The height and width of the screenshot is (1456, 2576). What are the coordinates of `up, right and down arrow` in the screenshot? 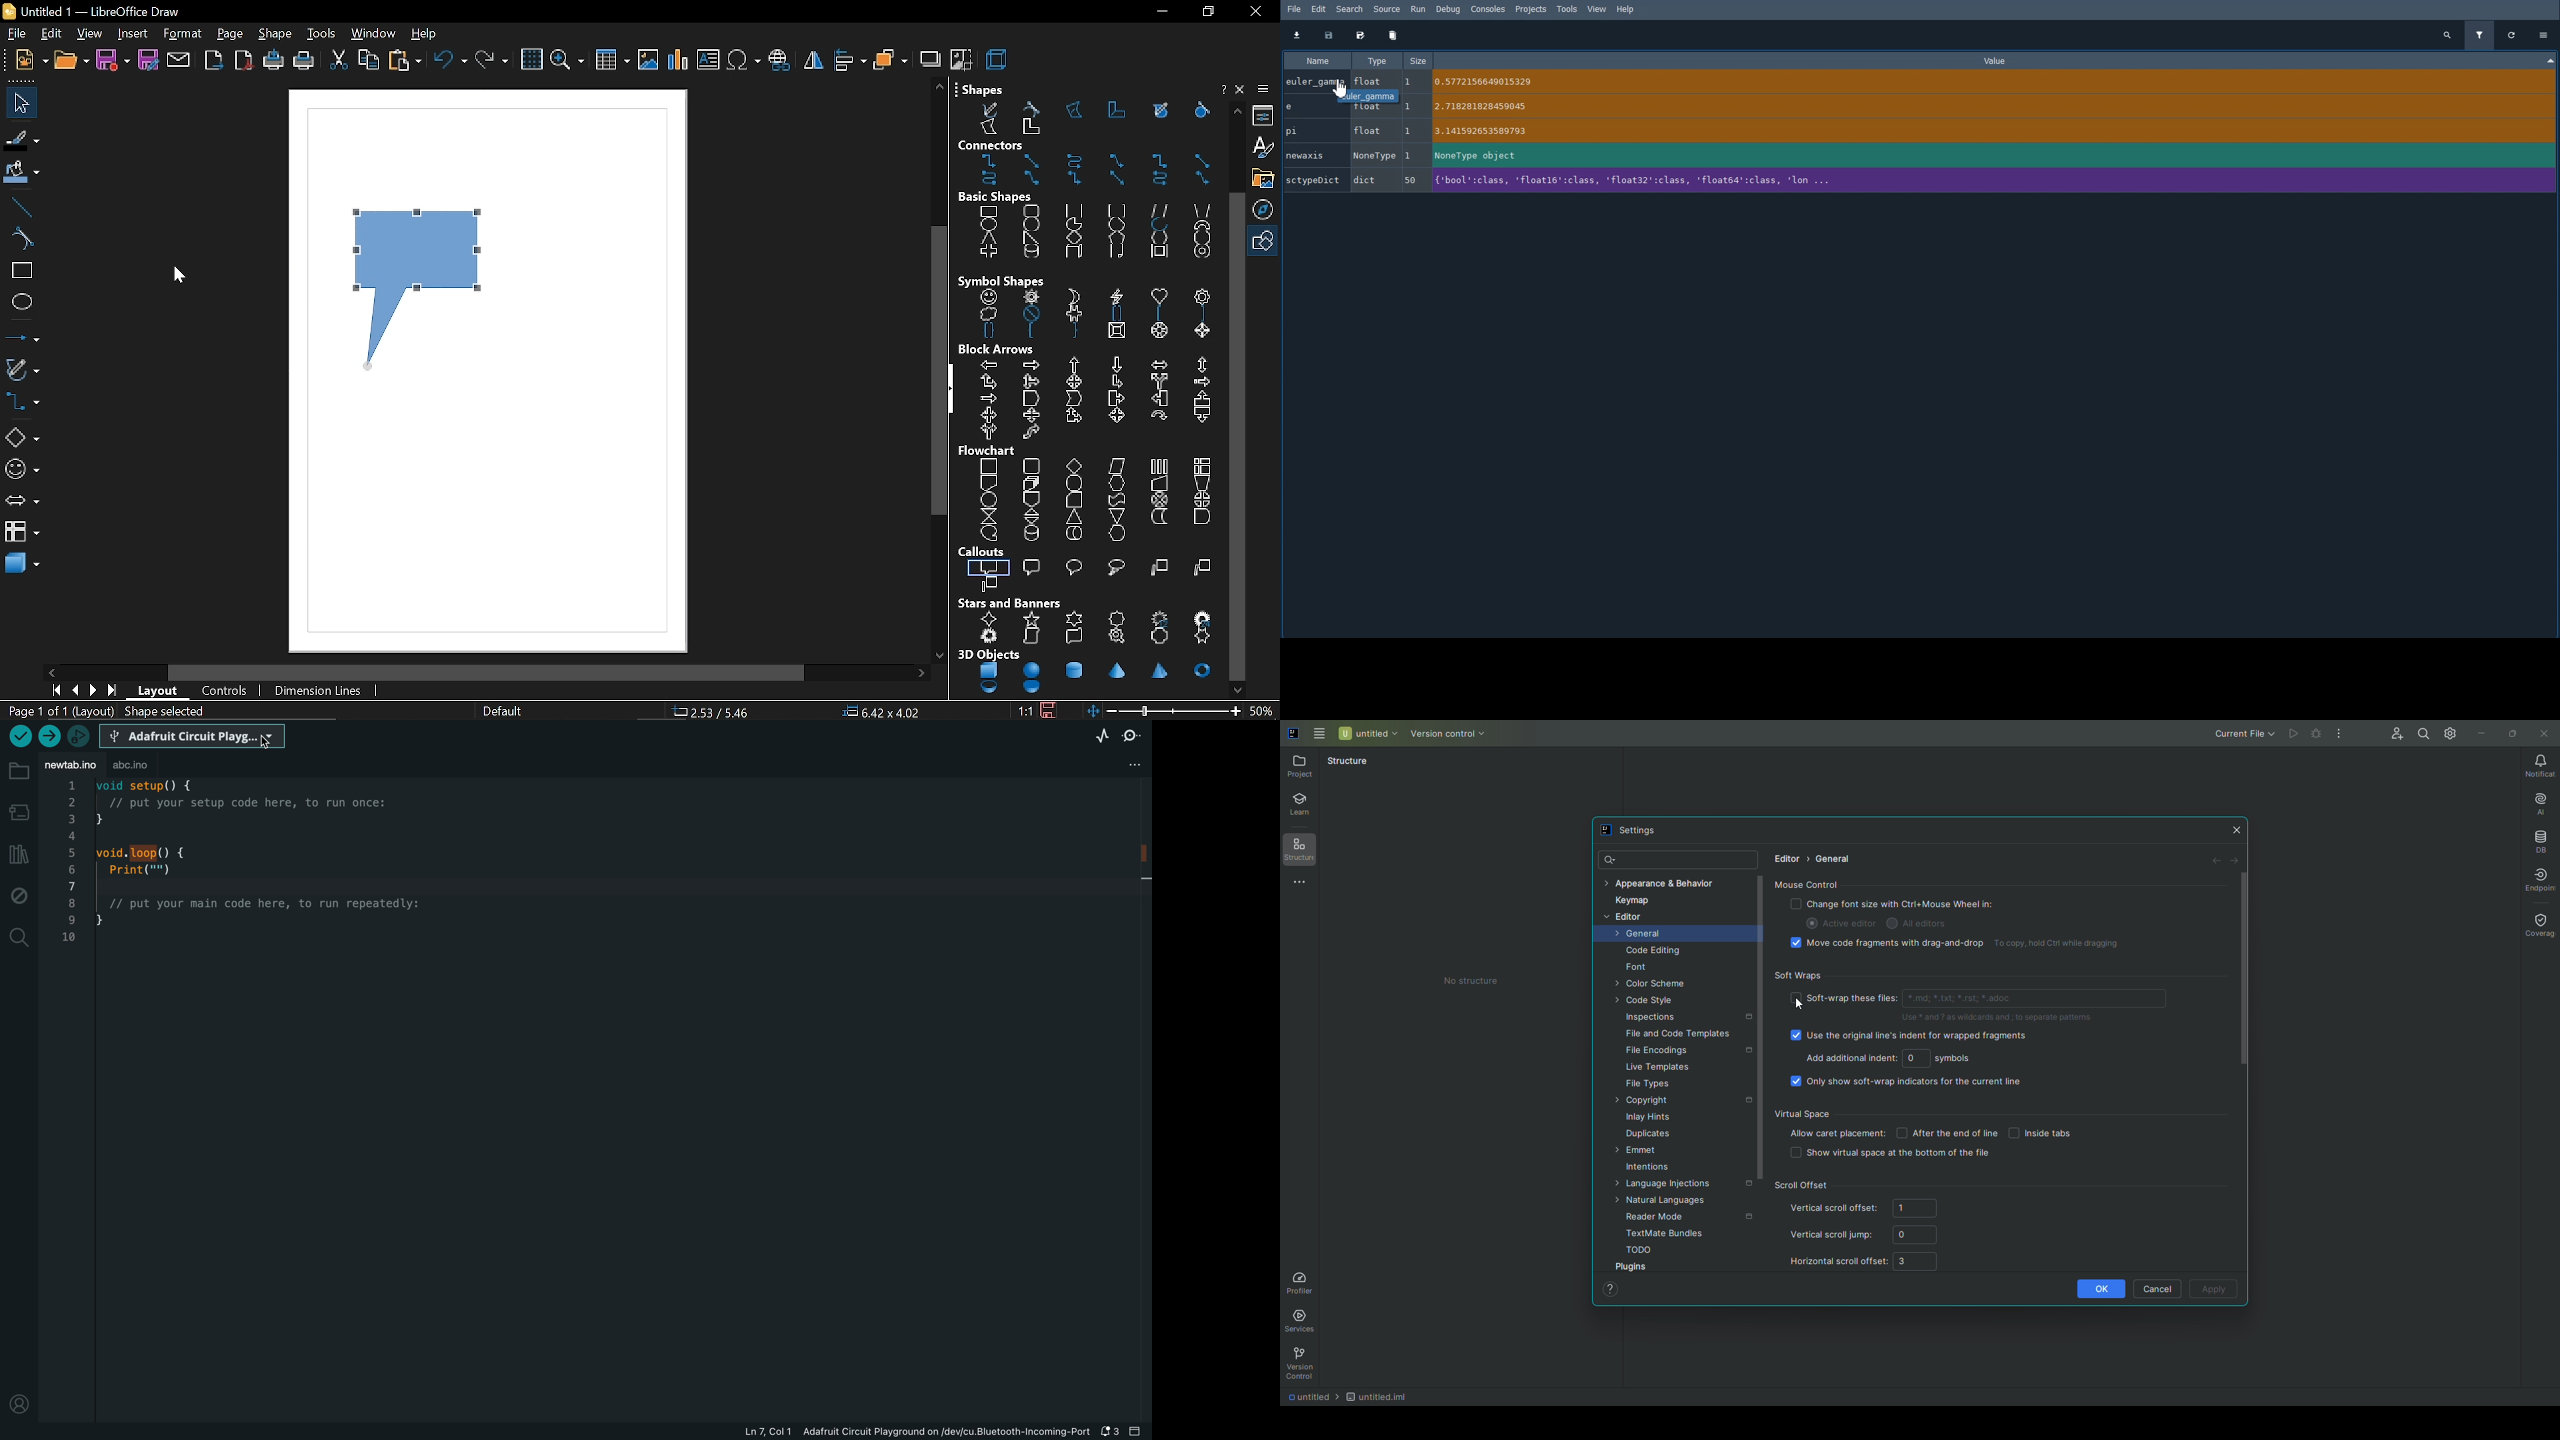 It's located at (1030, 381).